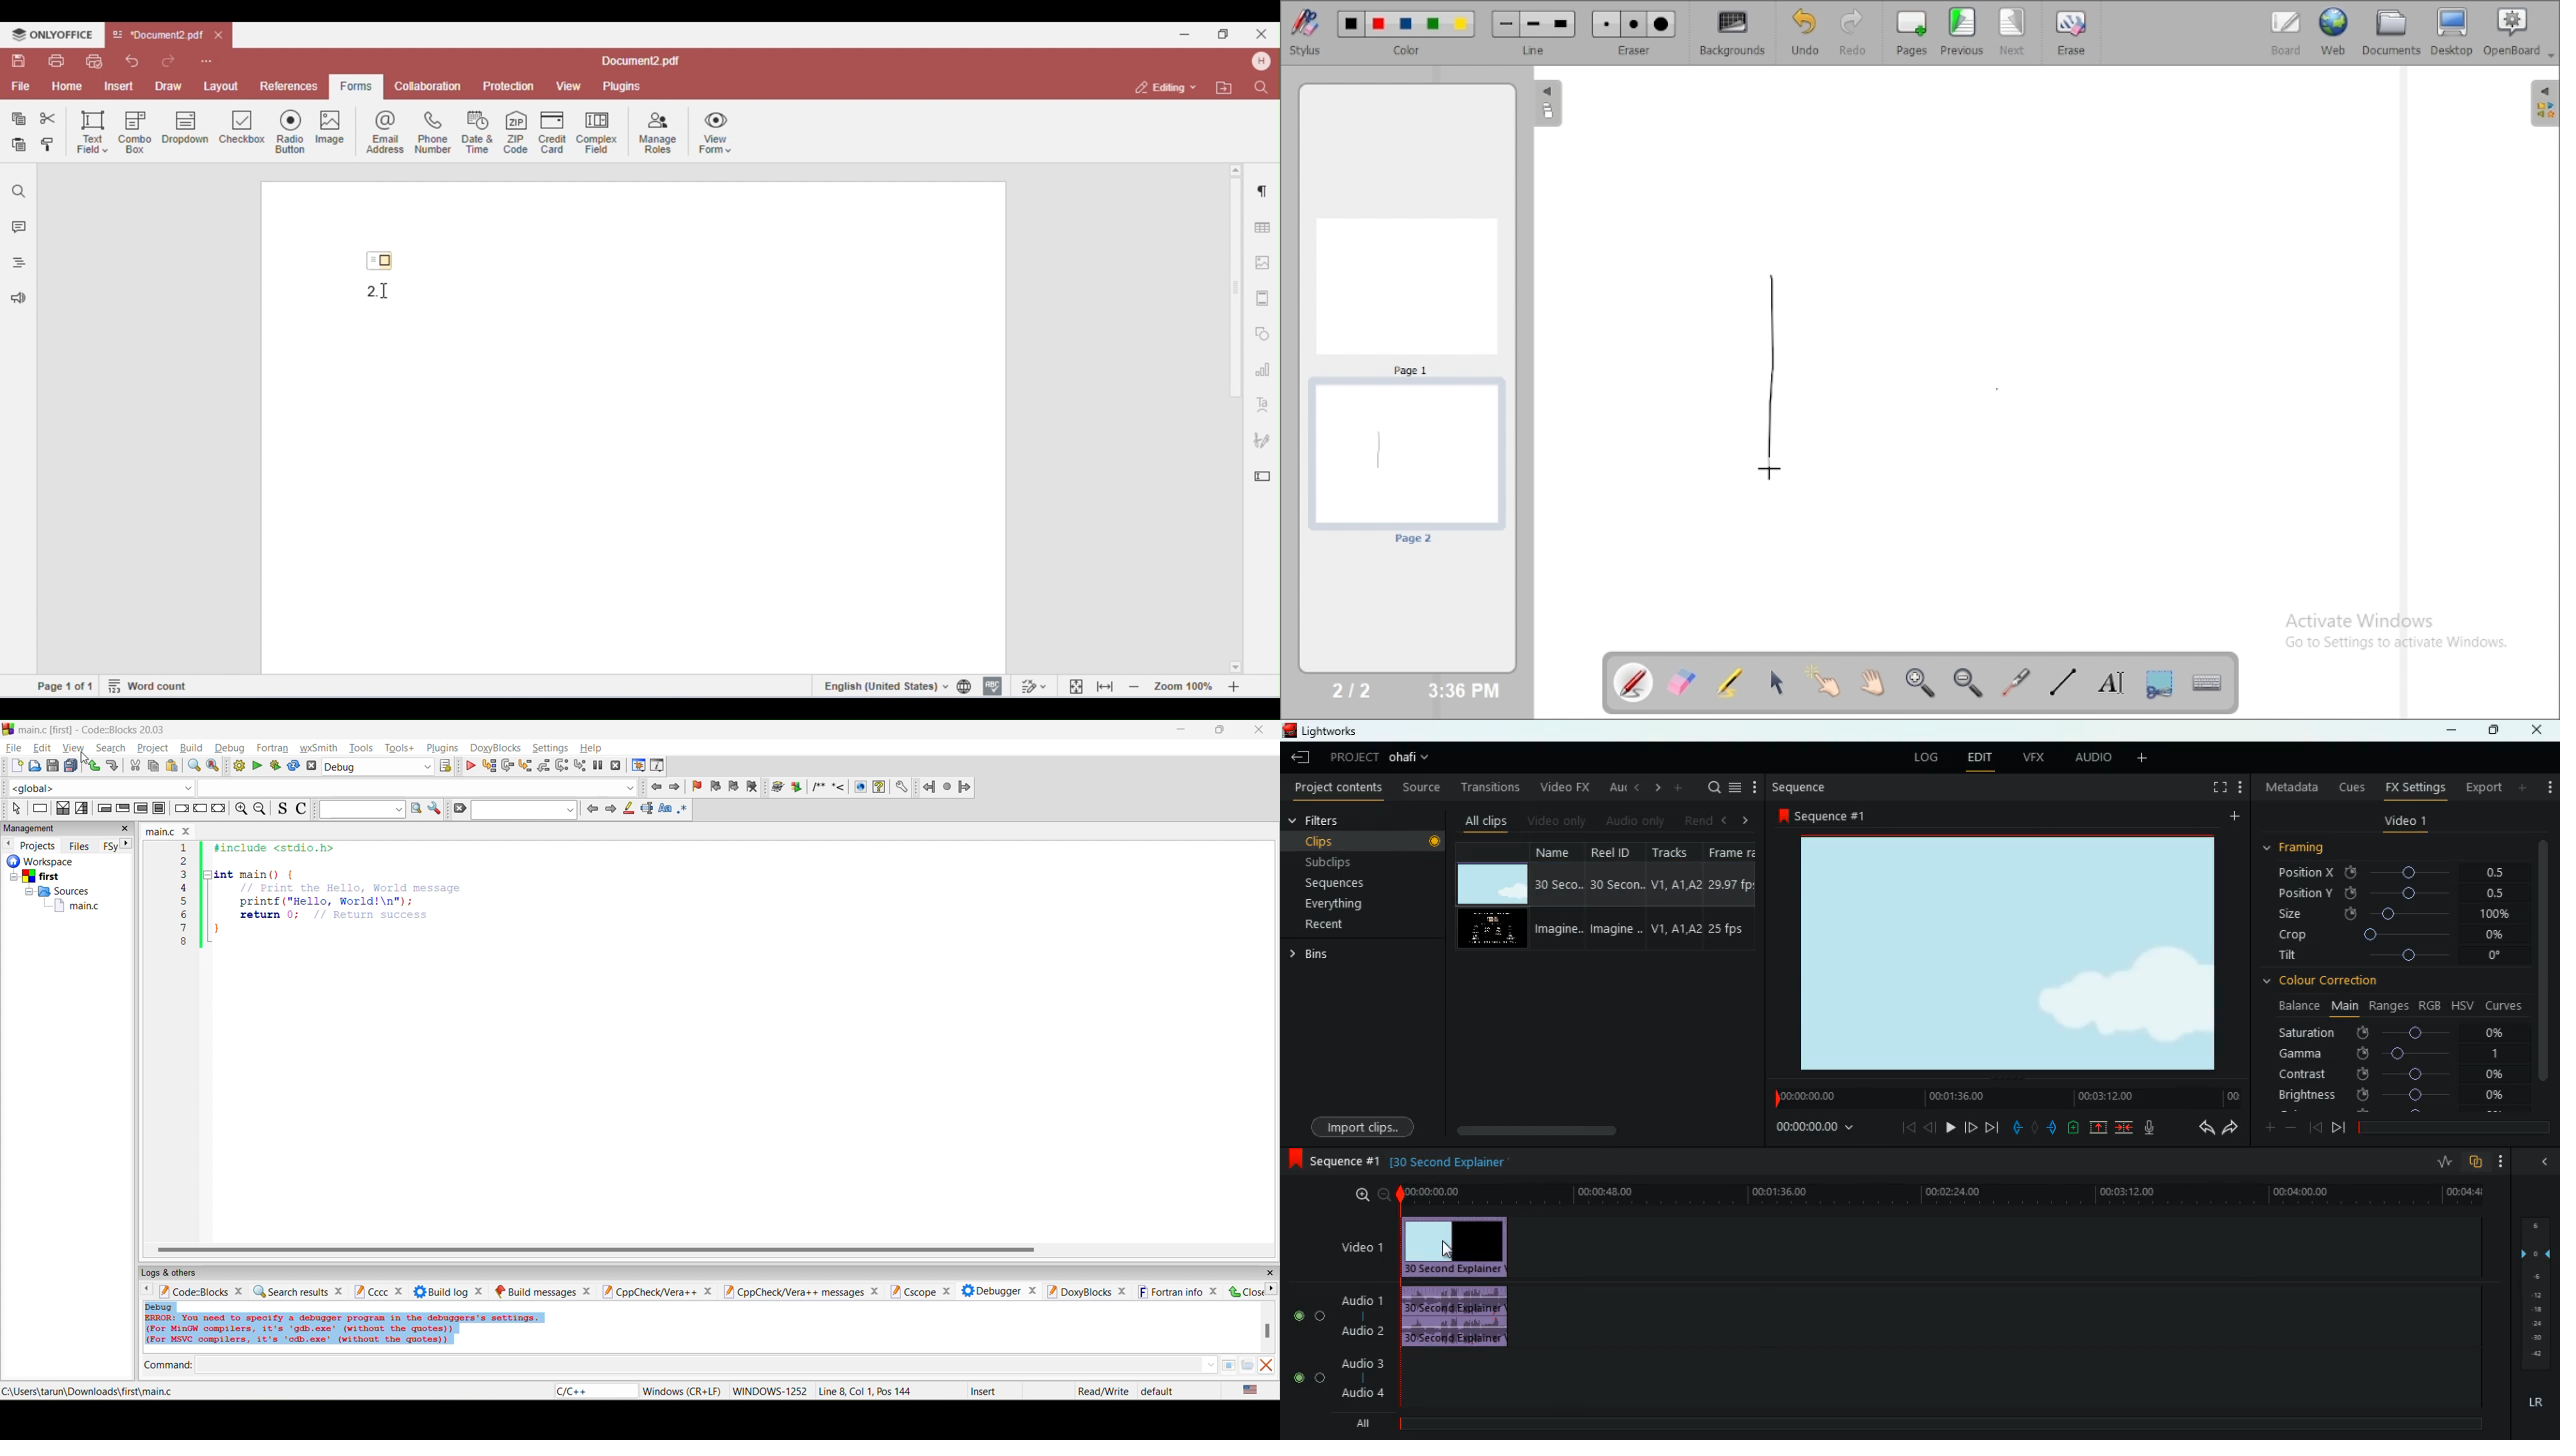  What do you see at coordinates (2396, 1031) in the screenshot?
I see `saturation` at bounding box center [2396, 1031].